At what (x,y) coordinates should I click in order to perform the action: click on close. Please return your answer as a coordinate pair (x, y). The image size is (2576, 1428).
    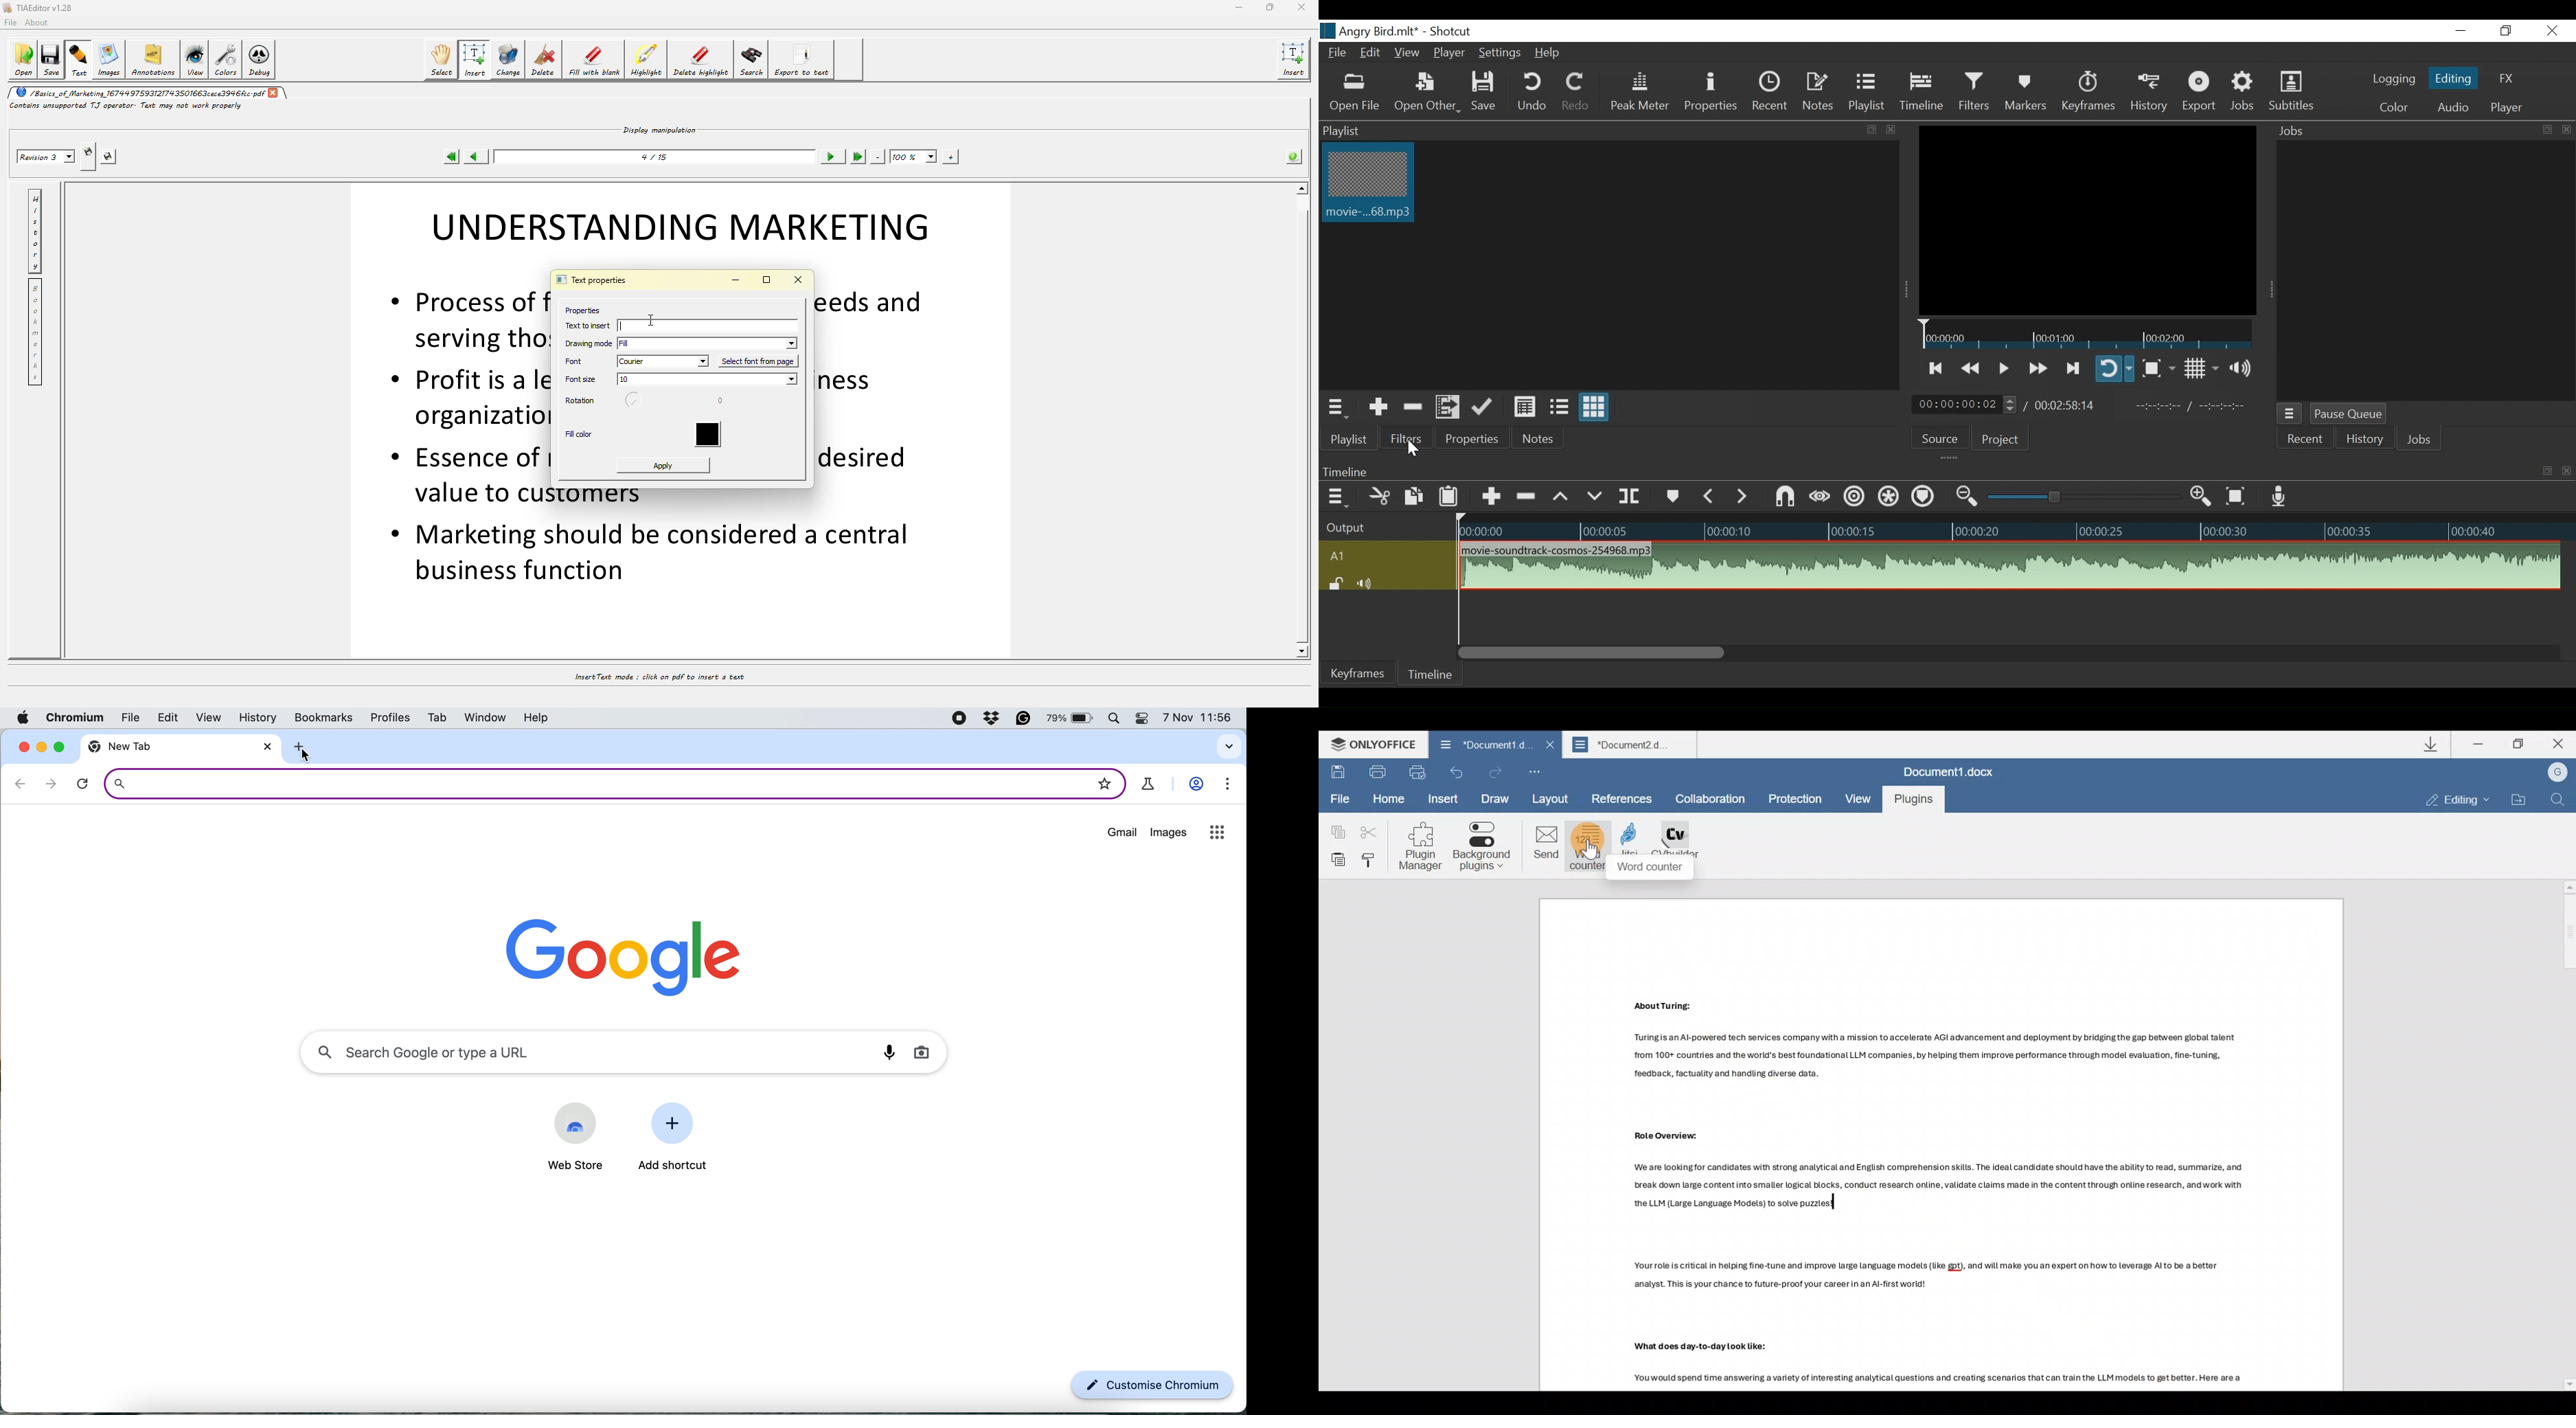
    Looking at the image, I should click on (264, 746).